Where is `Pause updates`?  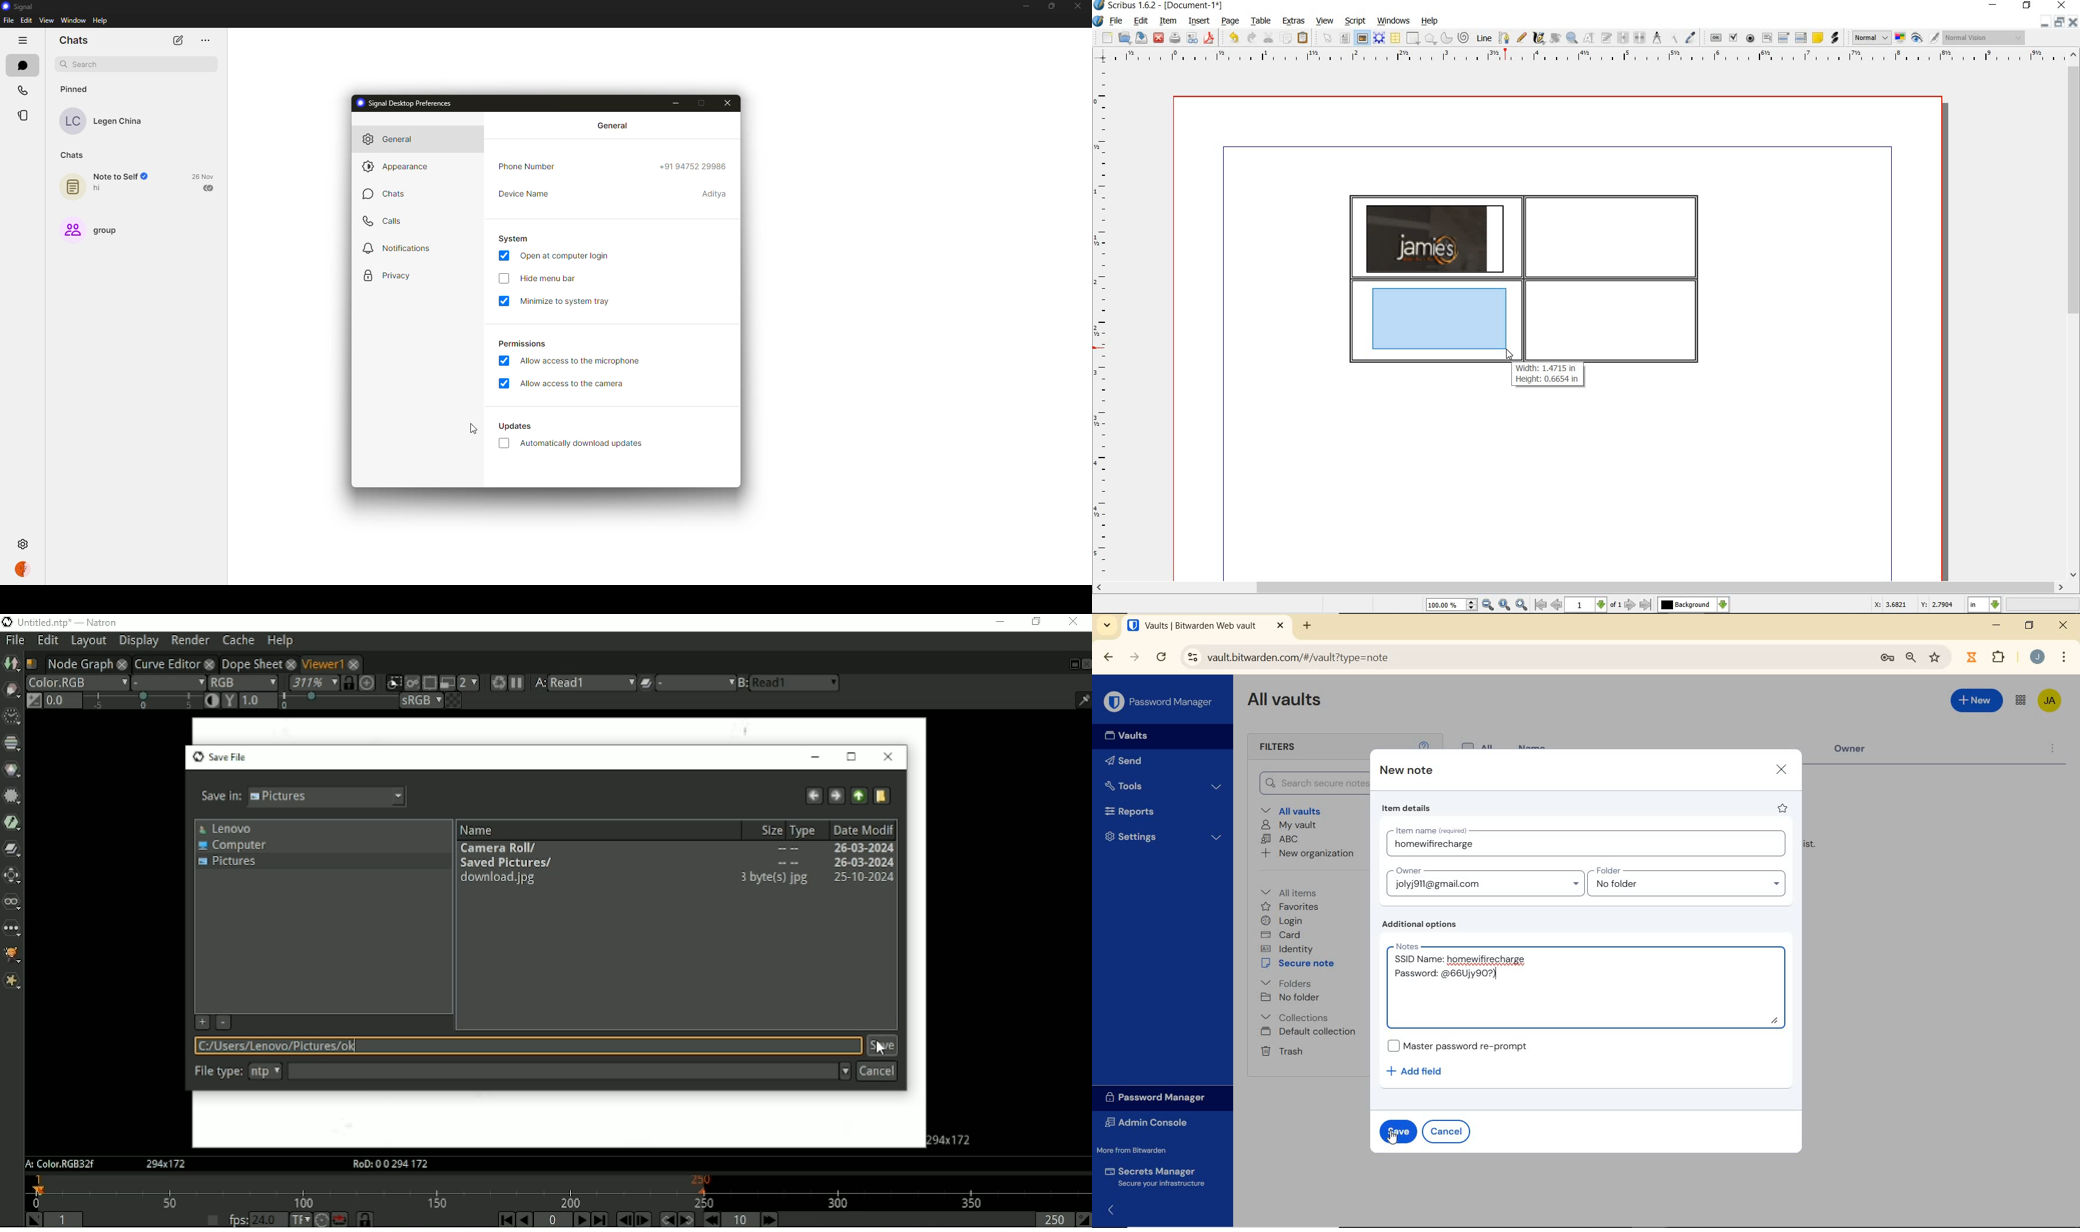 Pause updates is located at coordinates (515, 683).